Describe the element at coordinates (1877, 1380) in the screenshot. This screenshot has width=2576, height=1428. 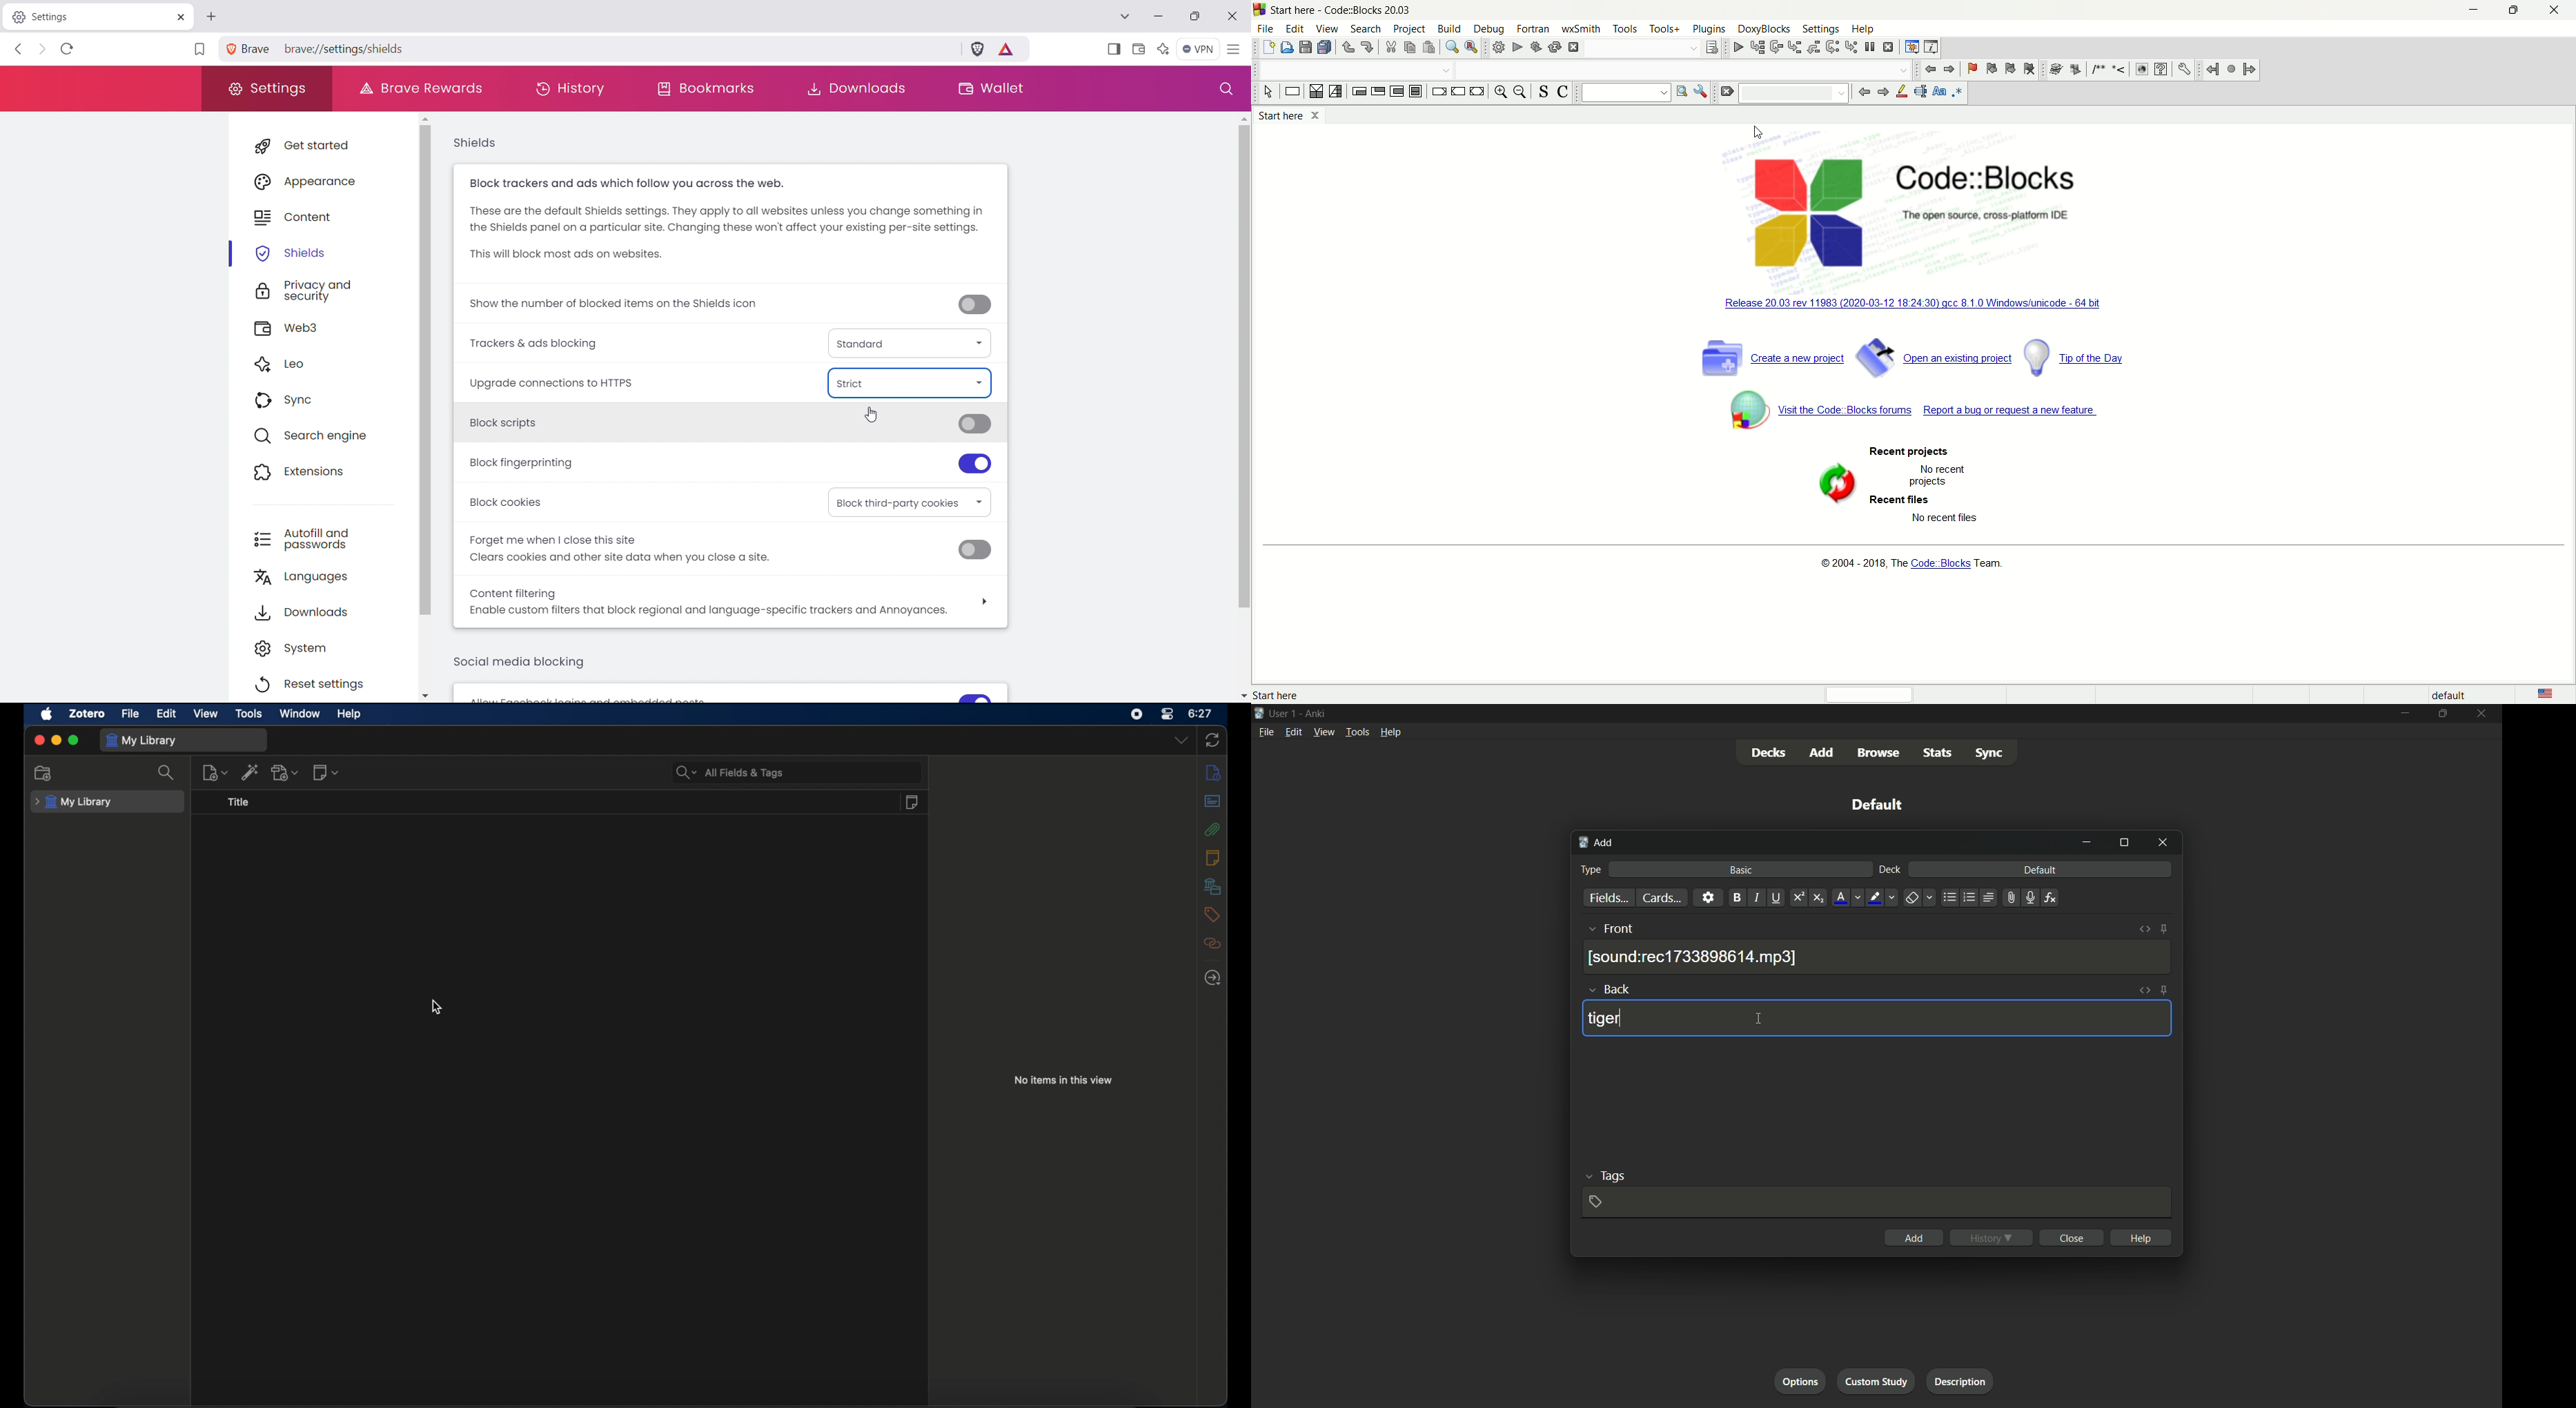
I see `custom study` at that location.